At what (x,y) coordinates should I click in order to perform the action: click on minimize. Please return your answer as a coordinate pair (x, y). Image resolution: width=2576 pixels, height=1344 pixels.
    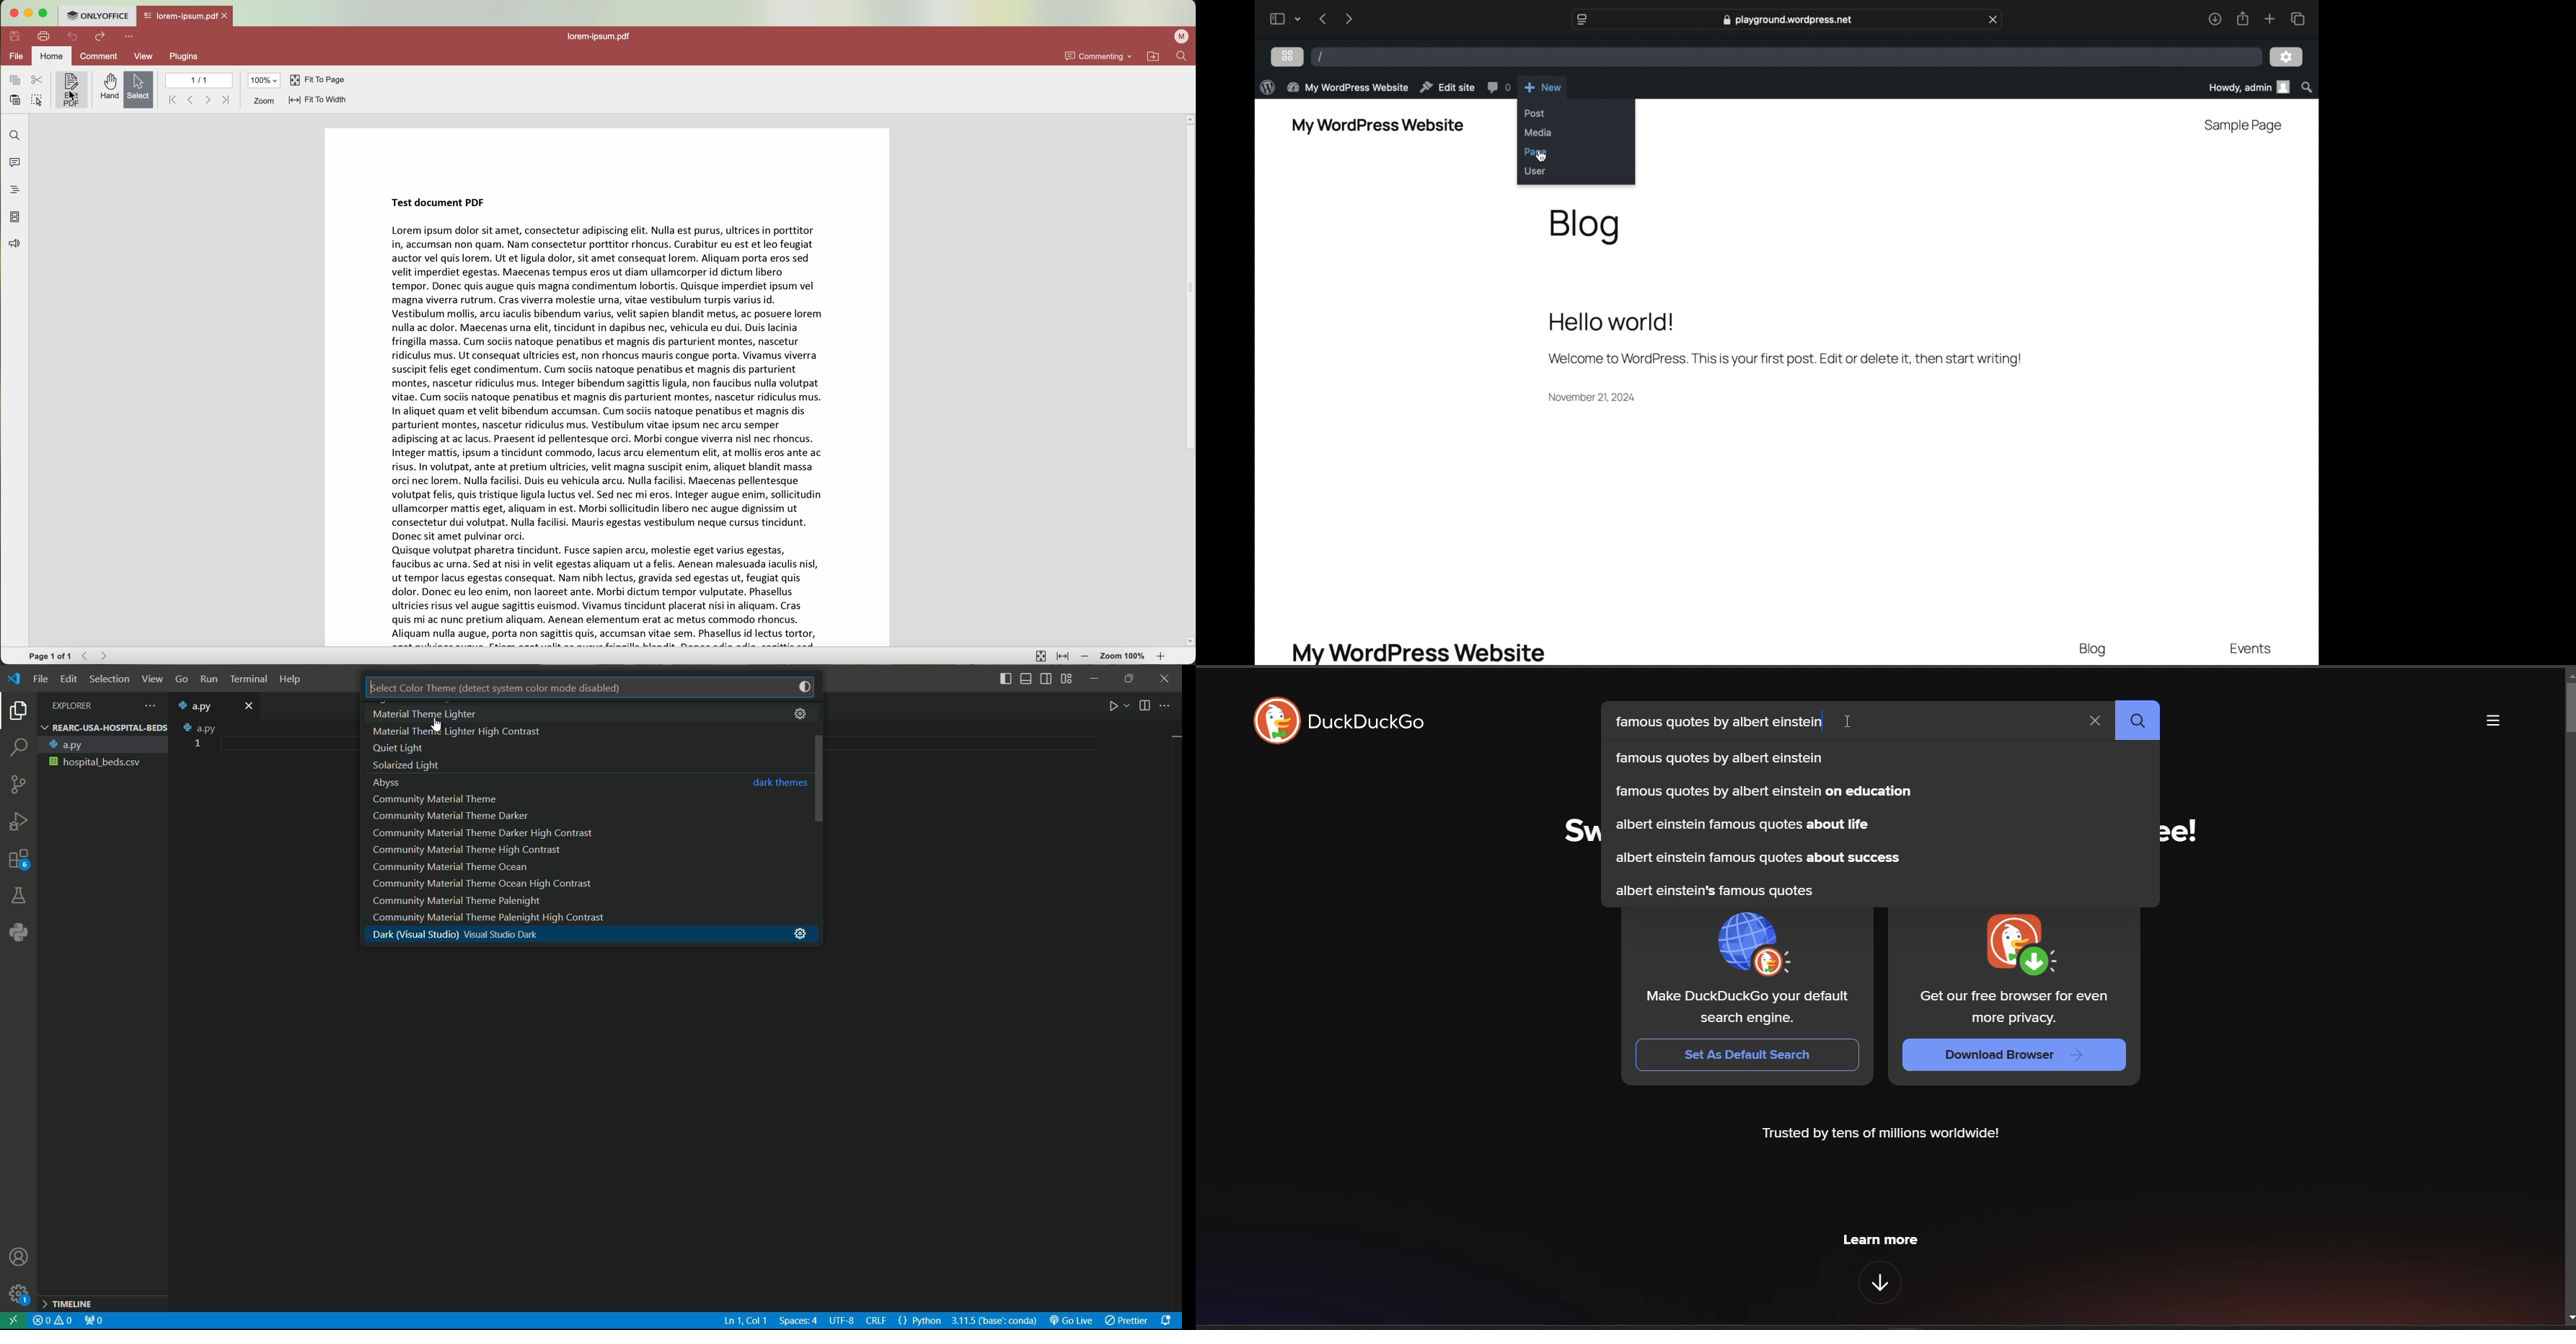
    Looking at the image, I should click on (1096, 678).